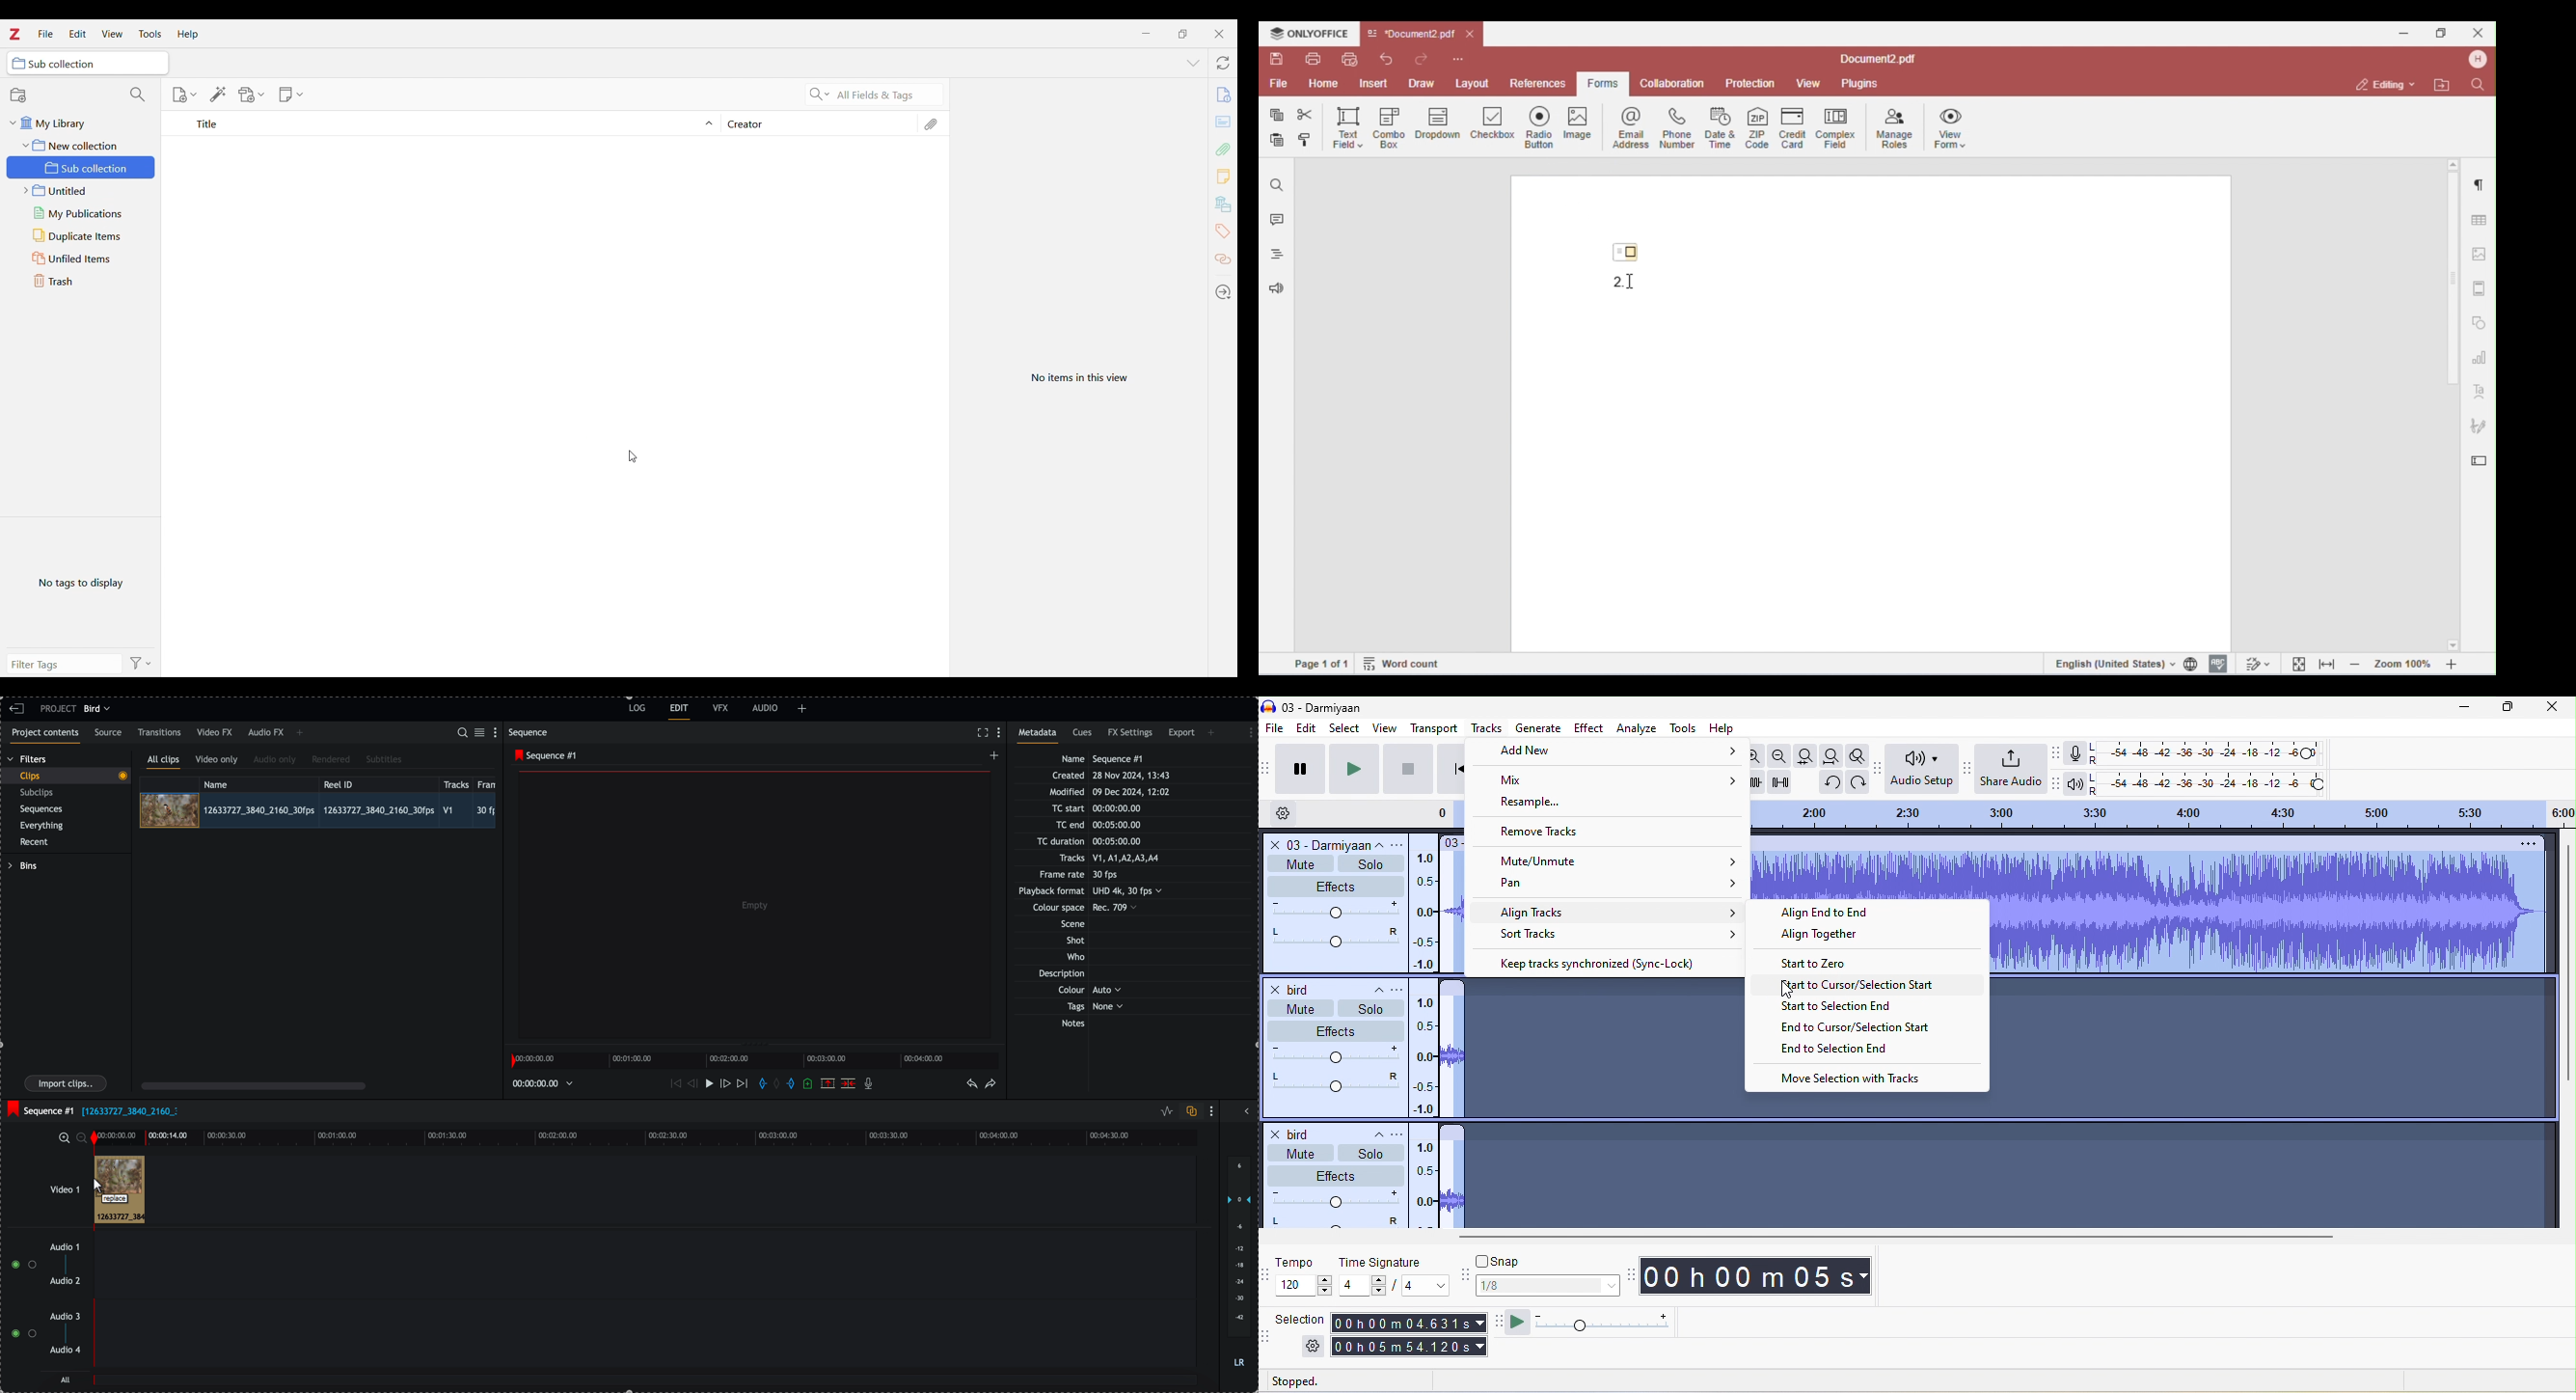 The width and height of the screenshot is (2576, 1400). Describe the element at coordinates (251, 95) in the screenshot. I see `Add file options` at that location.